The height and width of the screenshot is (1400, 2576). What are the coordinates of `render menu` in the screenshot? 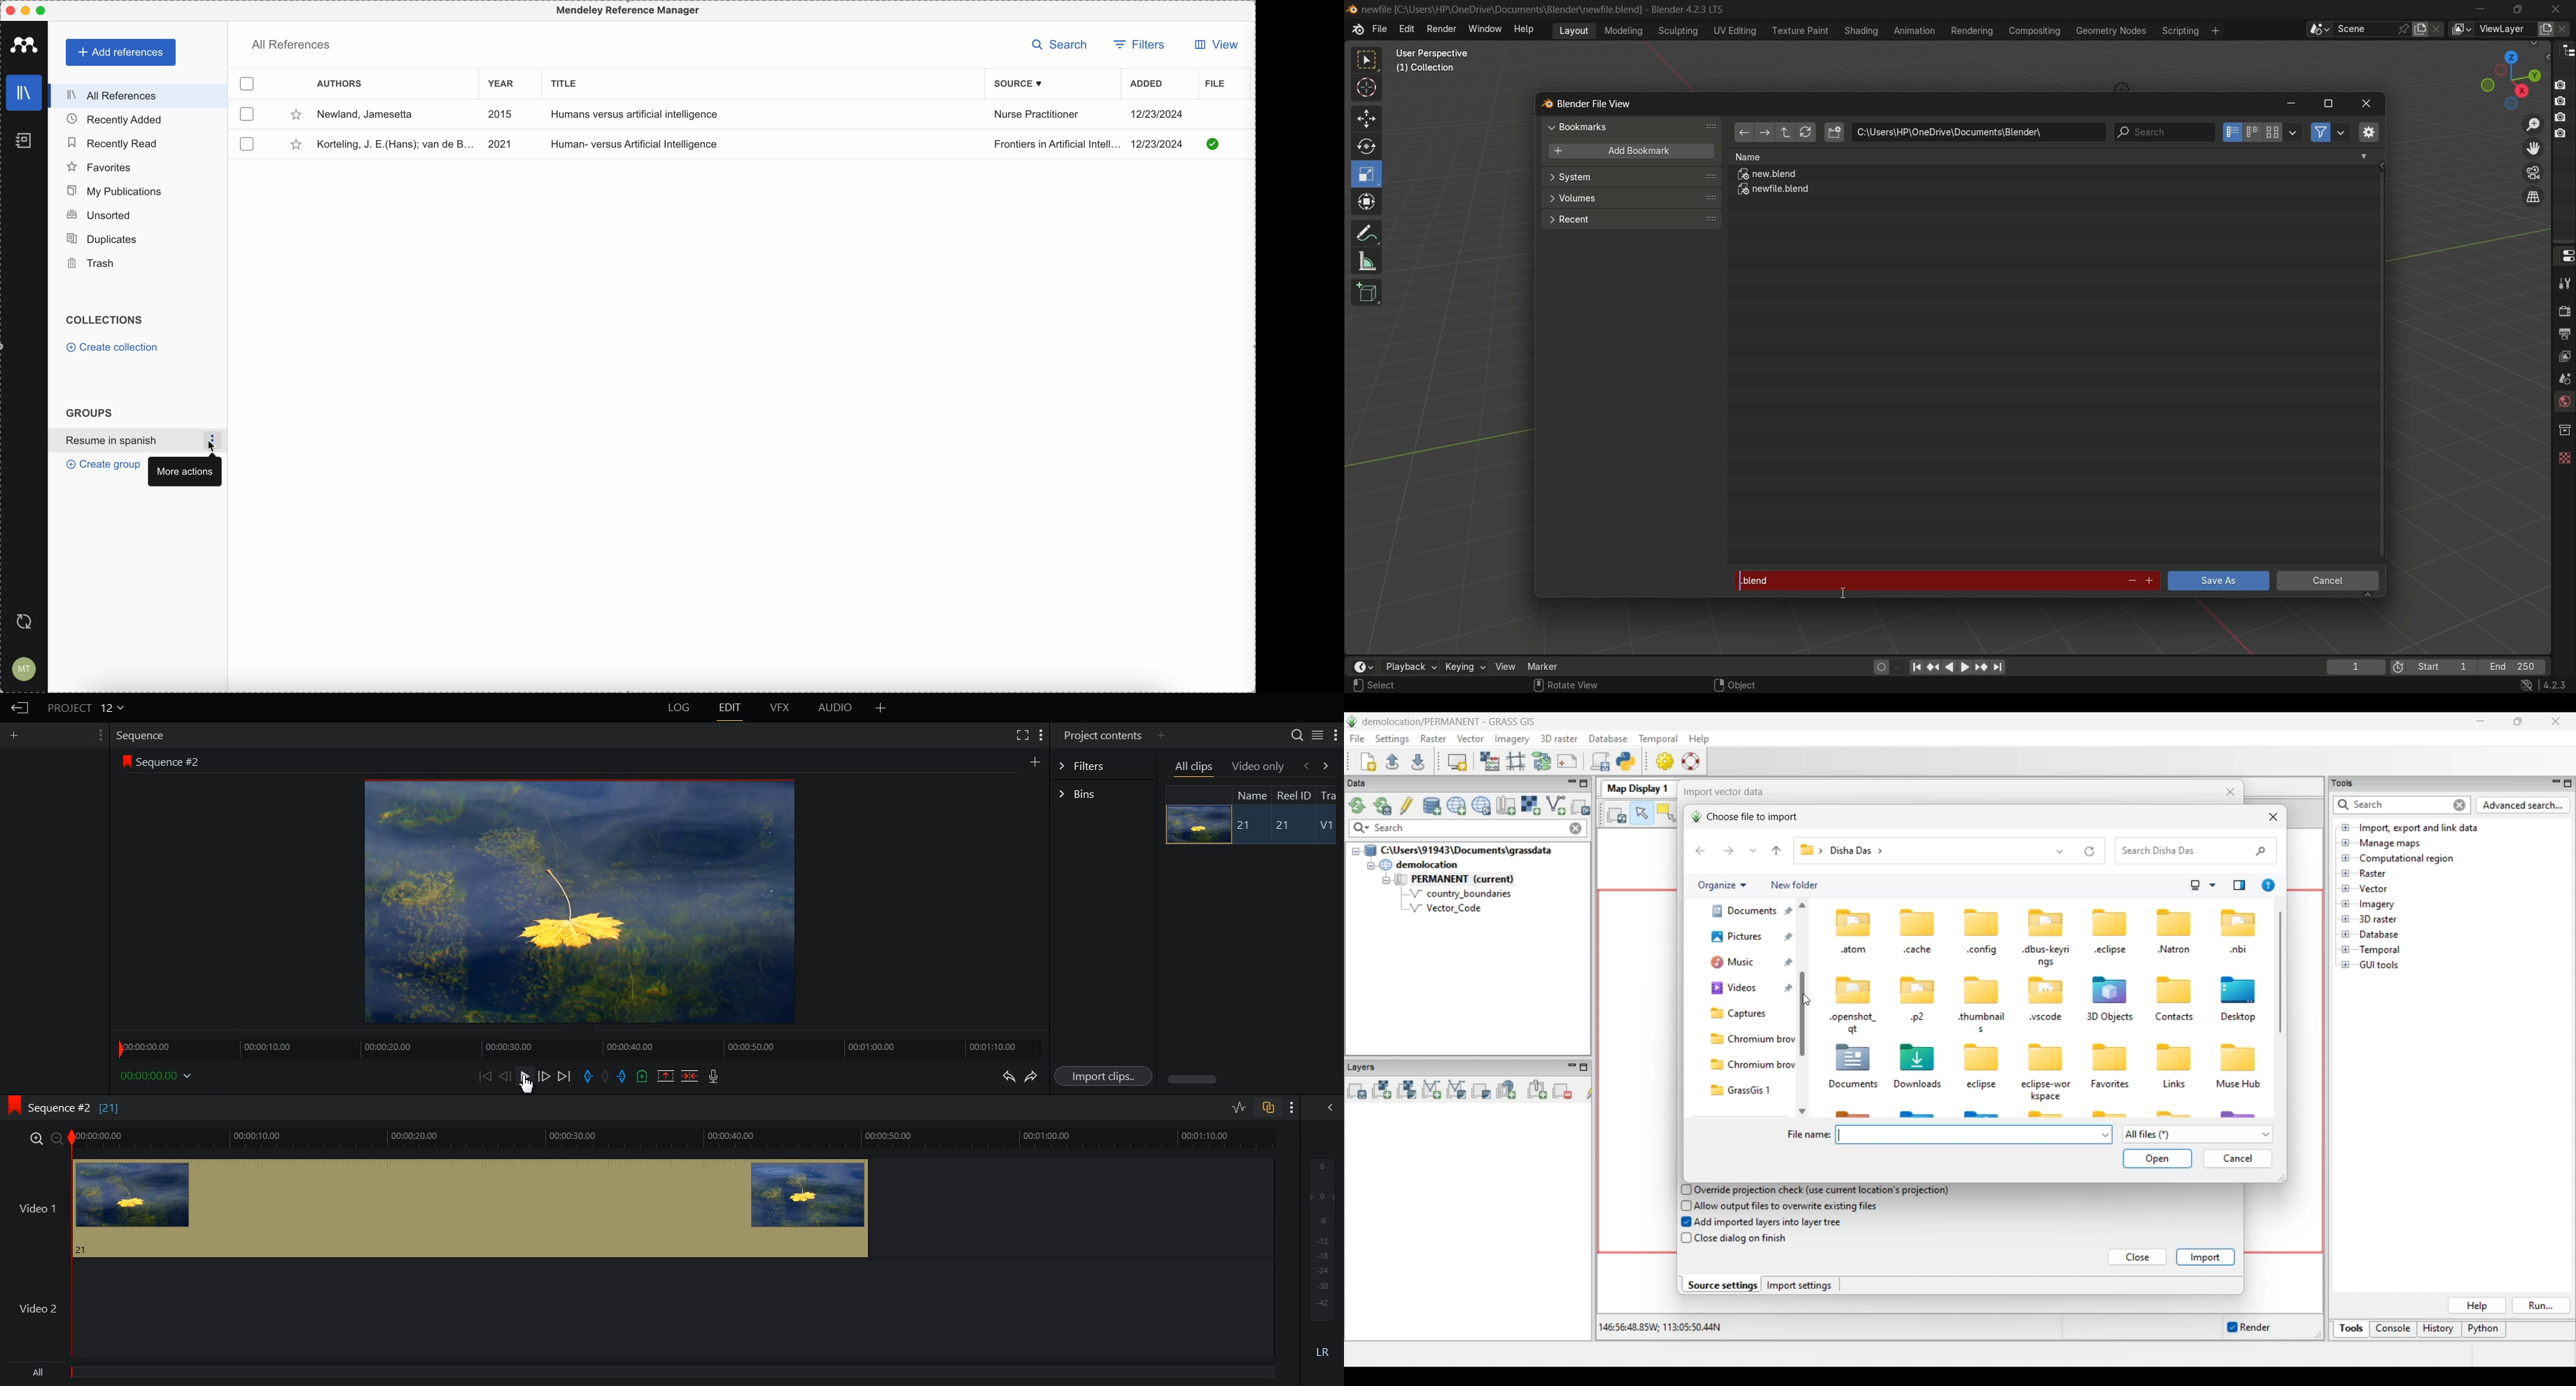 It's located at (1442, 28).